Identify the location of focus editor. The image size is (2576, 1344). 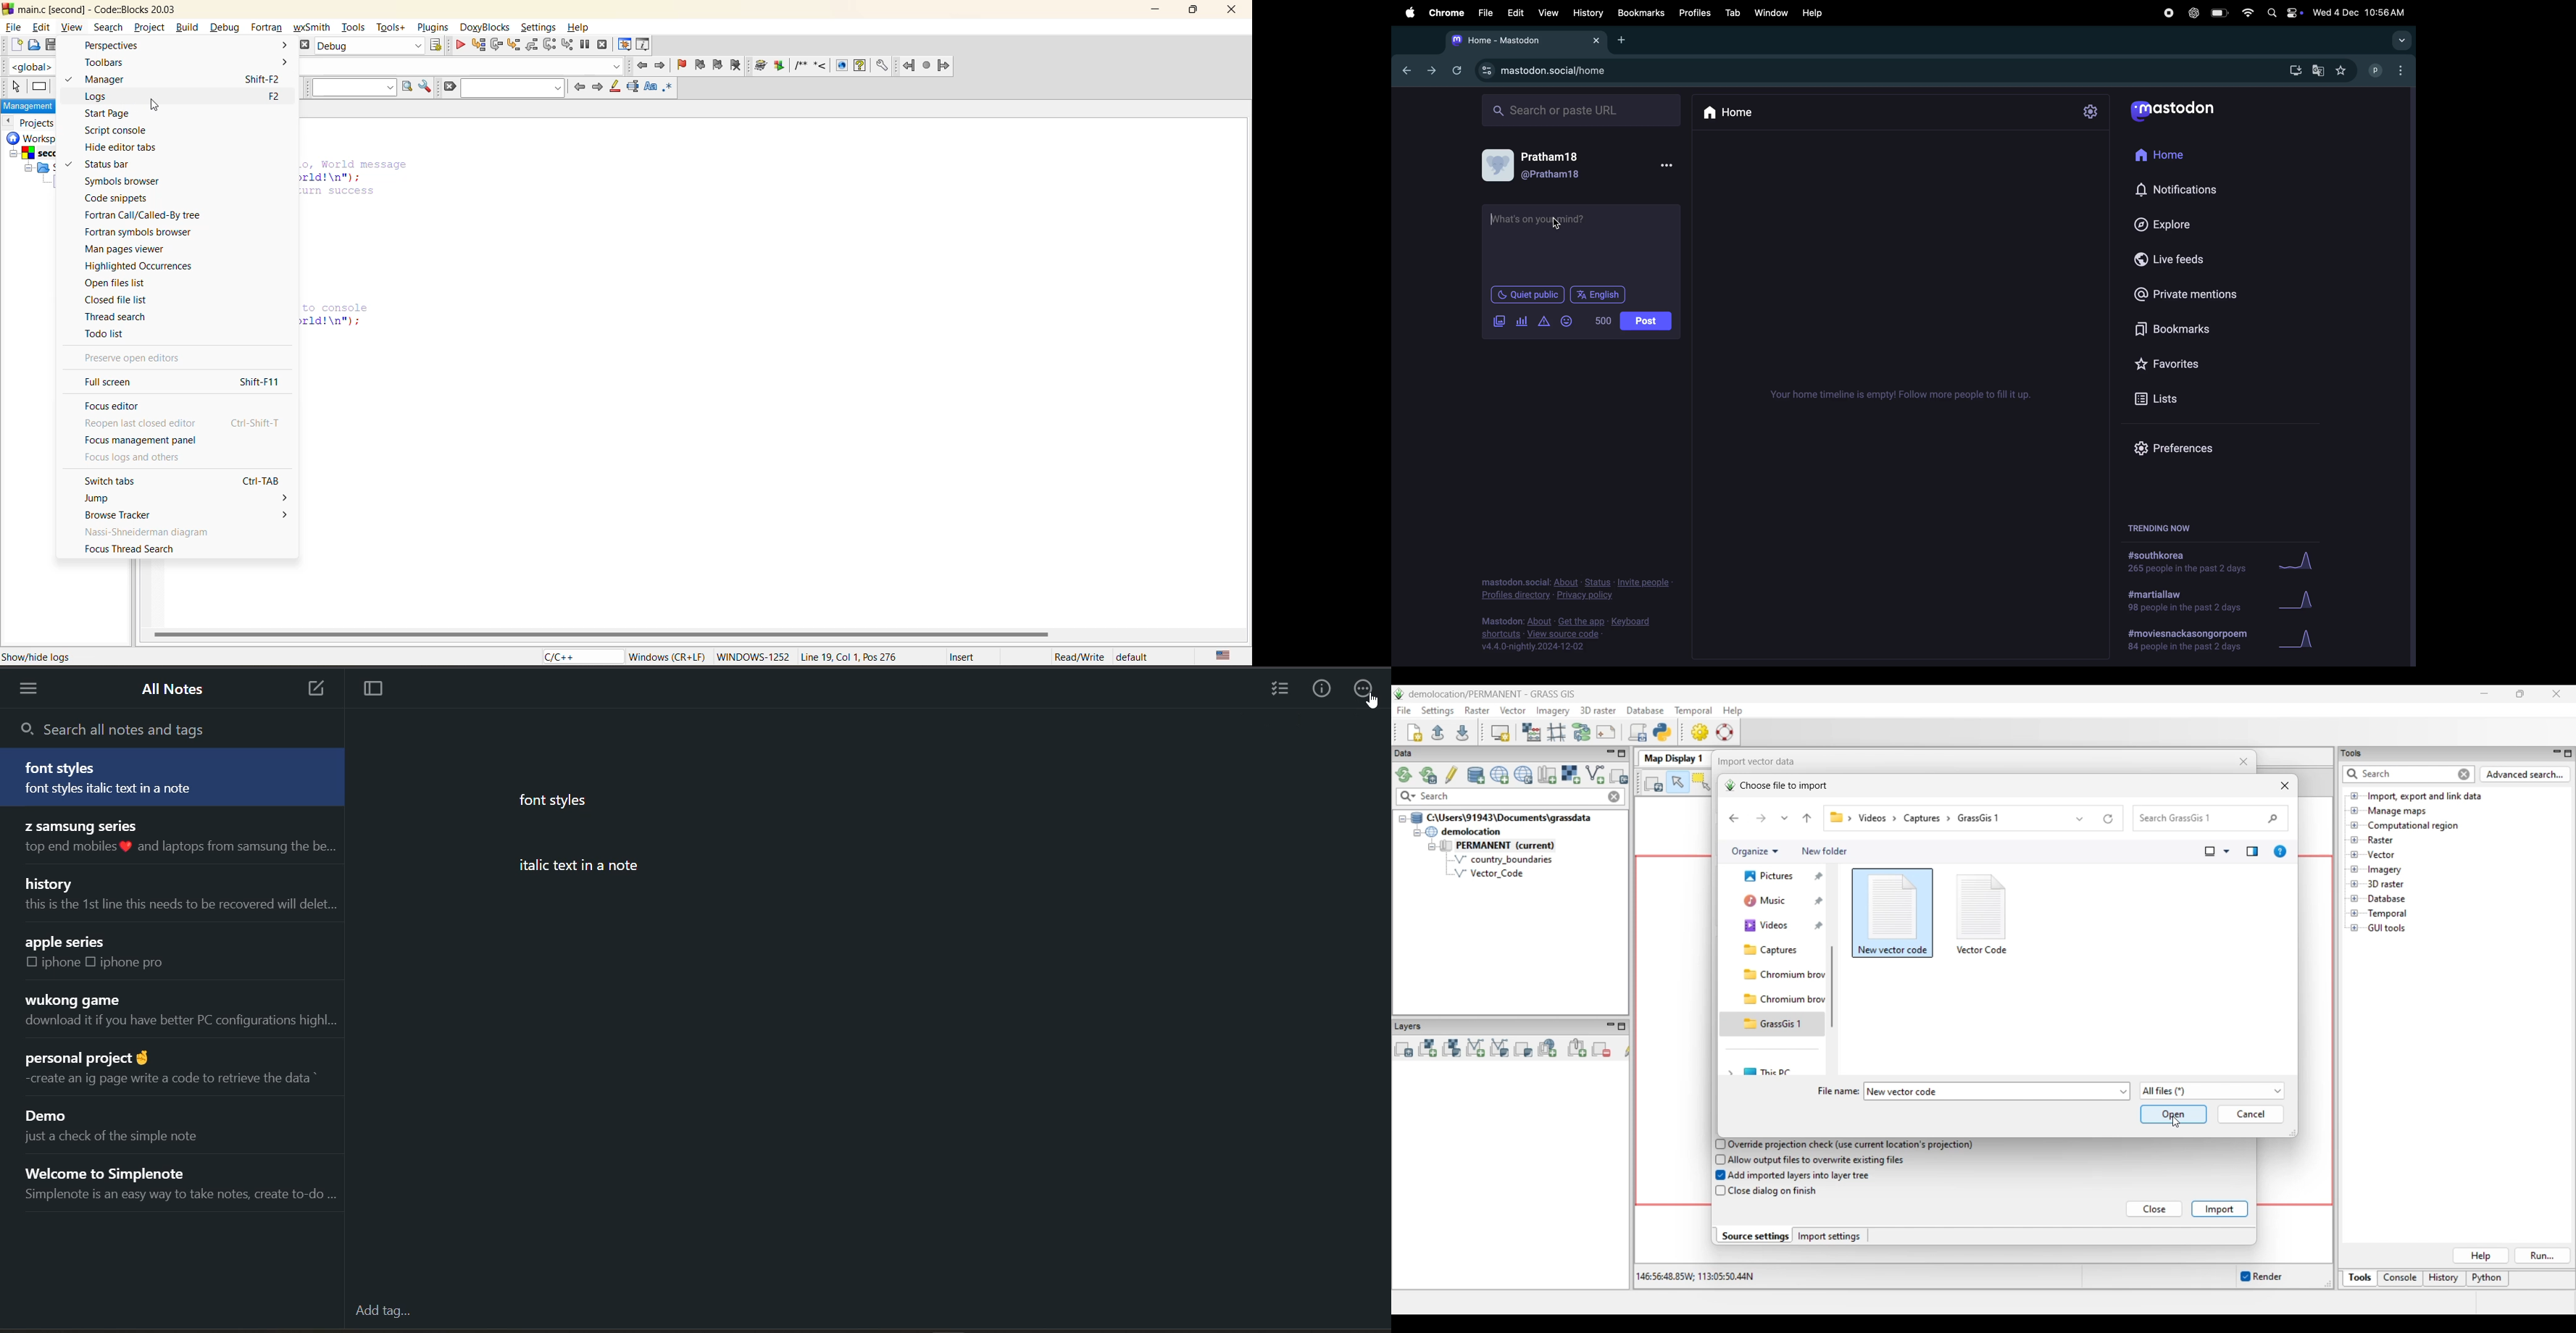
(113, 405).